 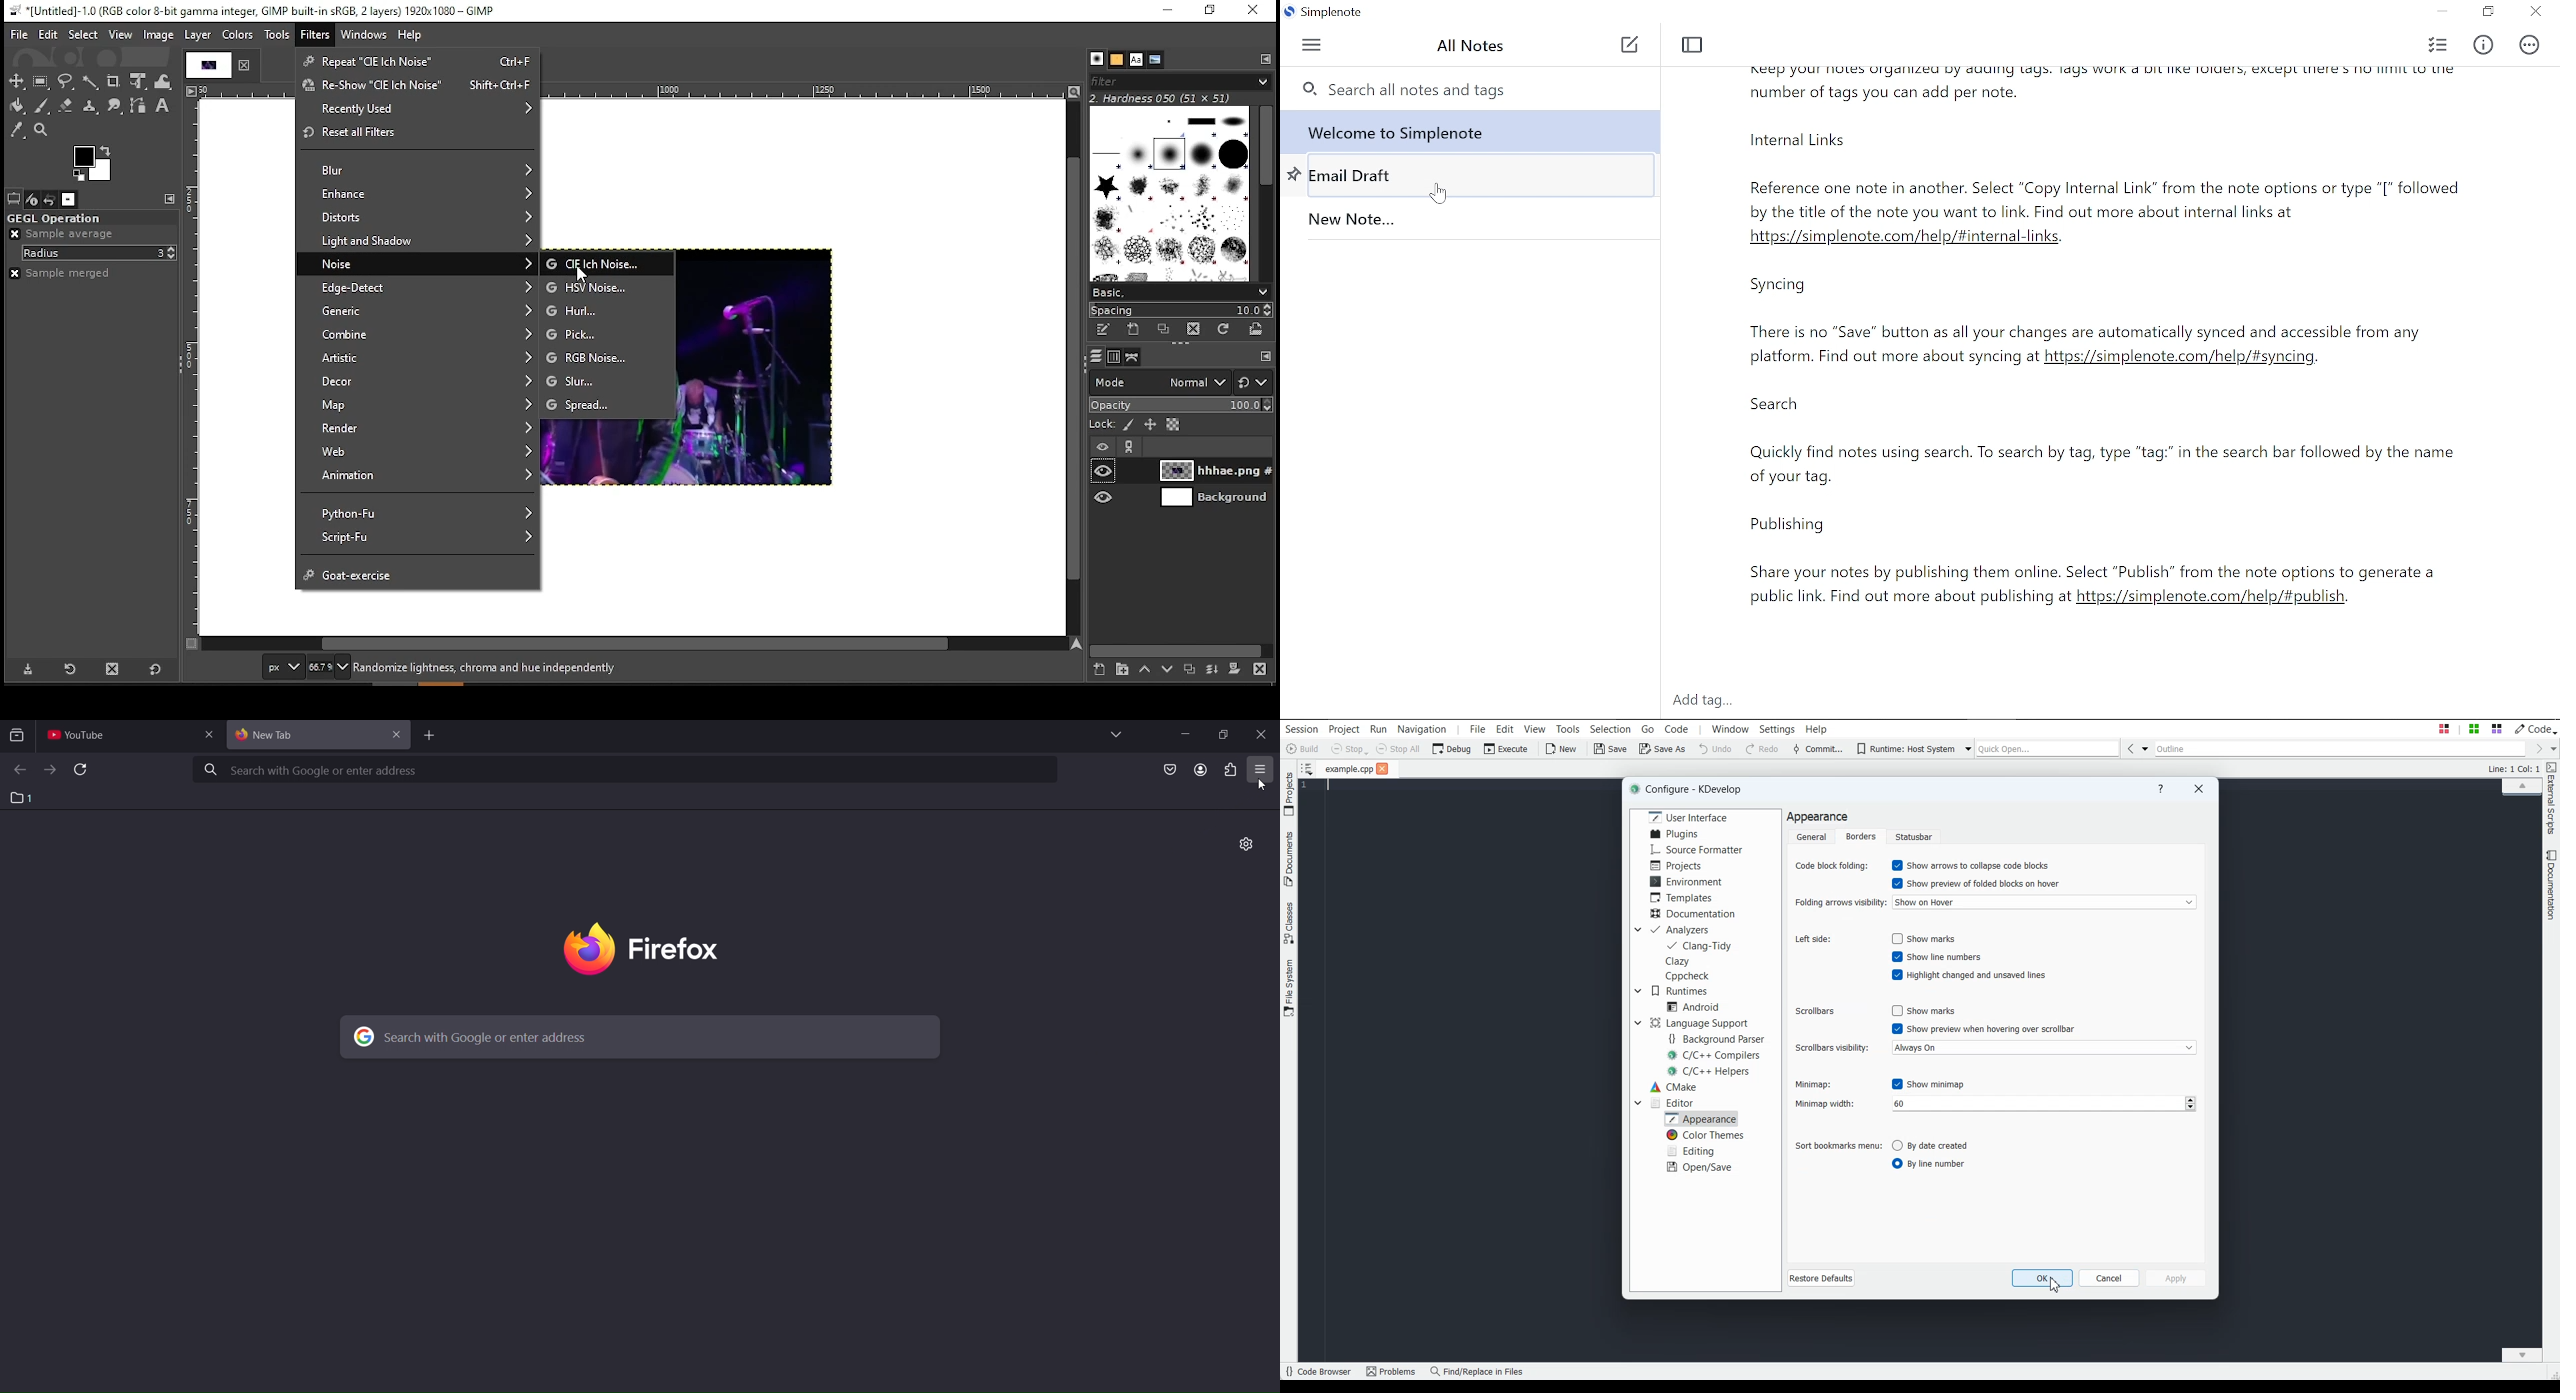 What do you see at coordinates (1928, 1084) in the screenshot?
I see `Disable show minimap` at bounding box center [1928, 1084].